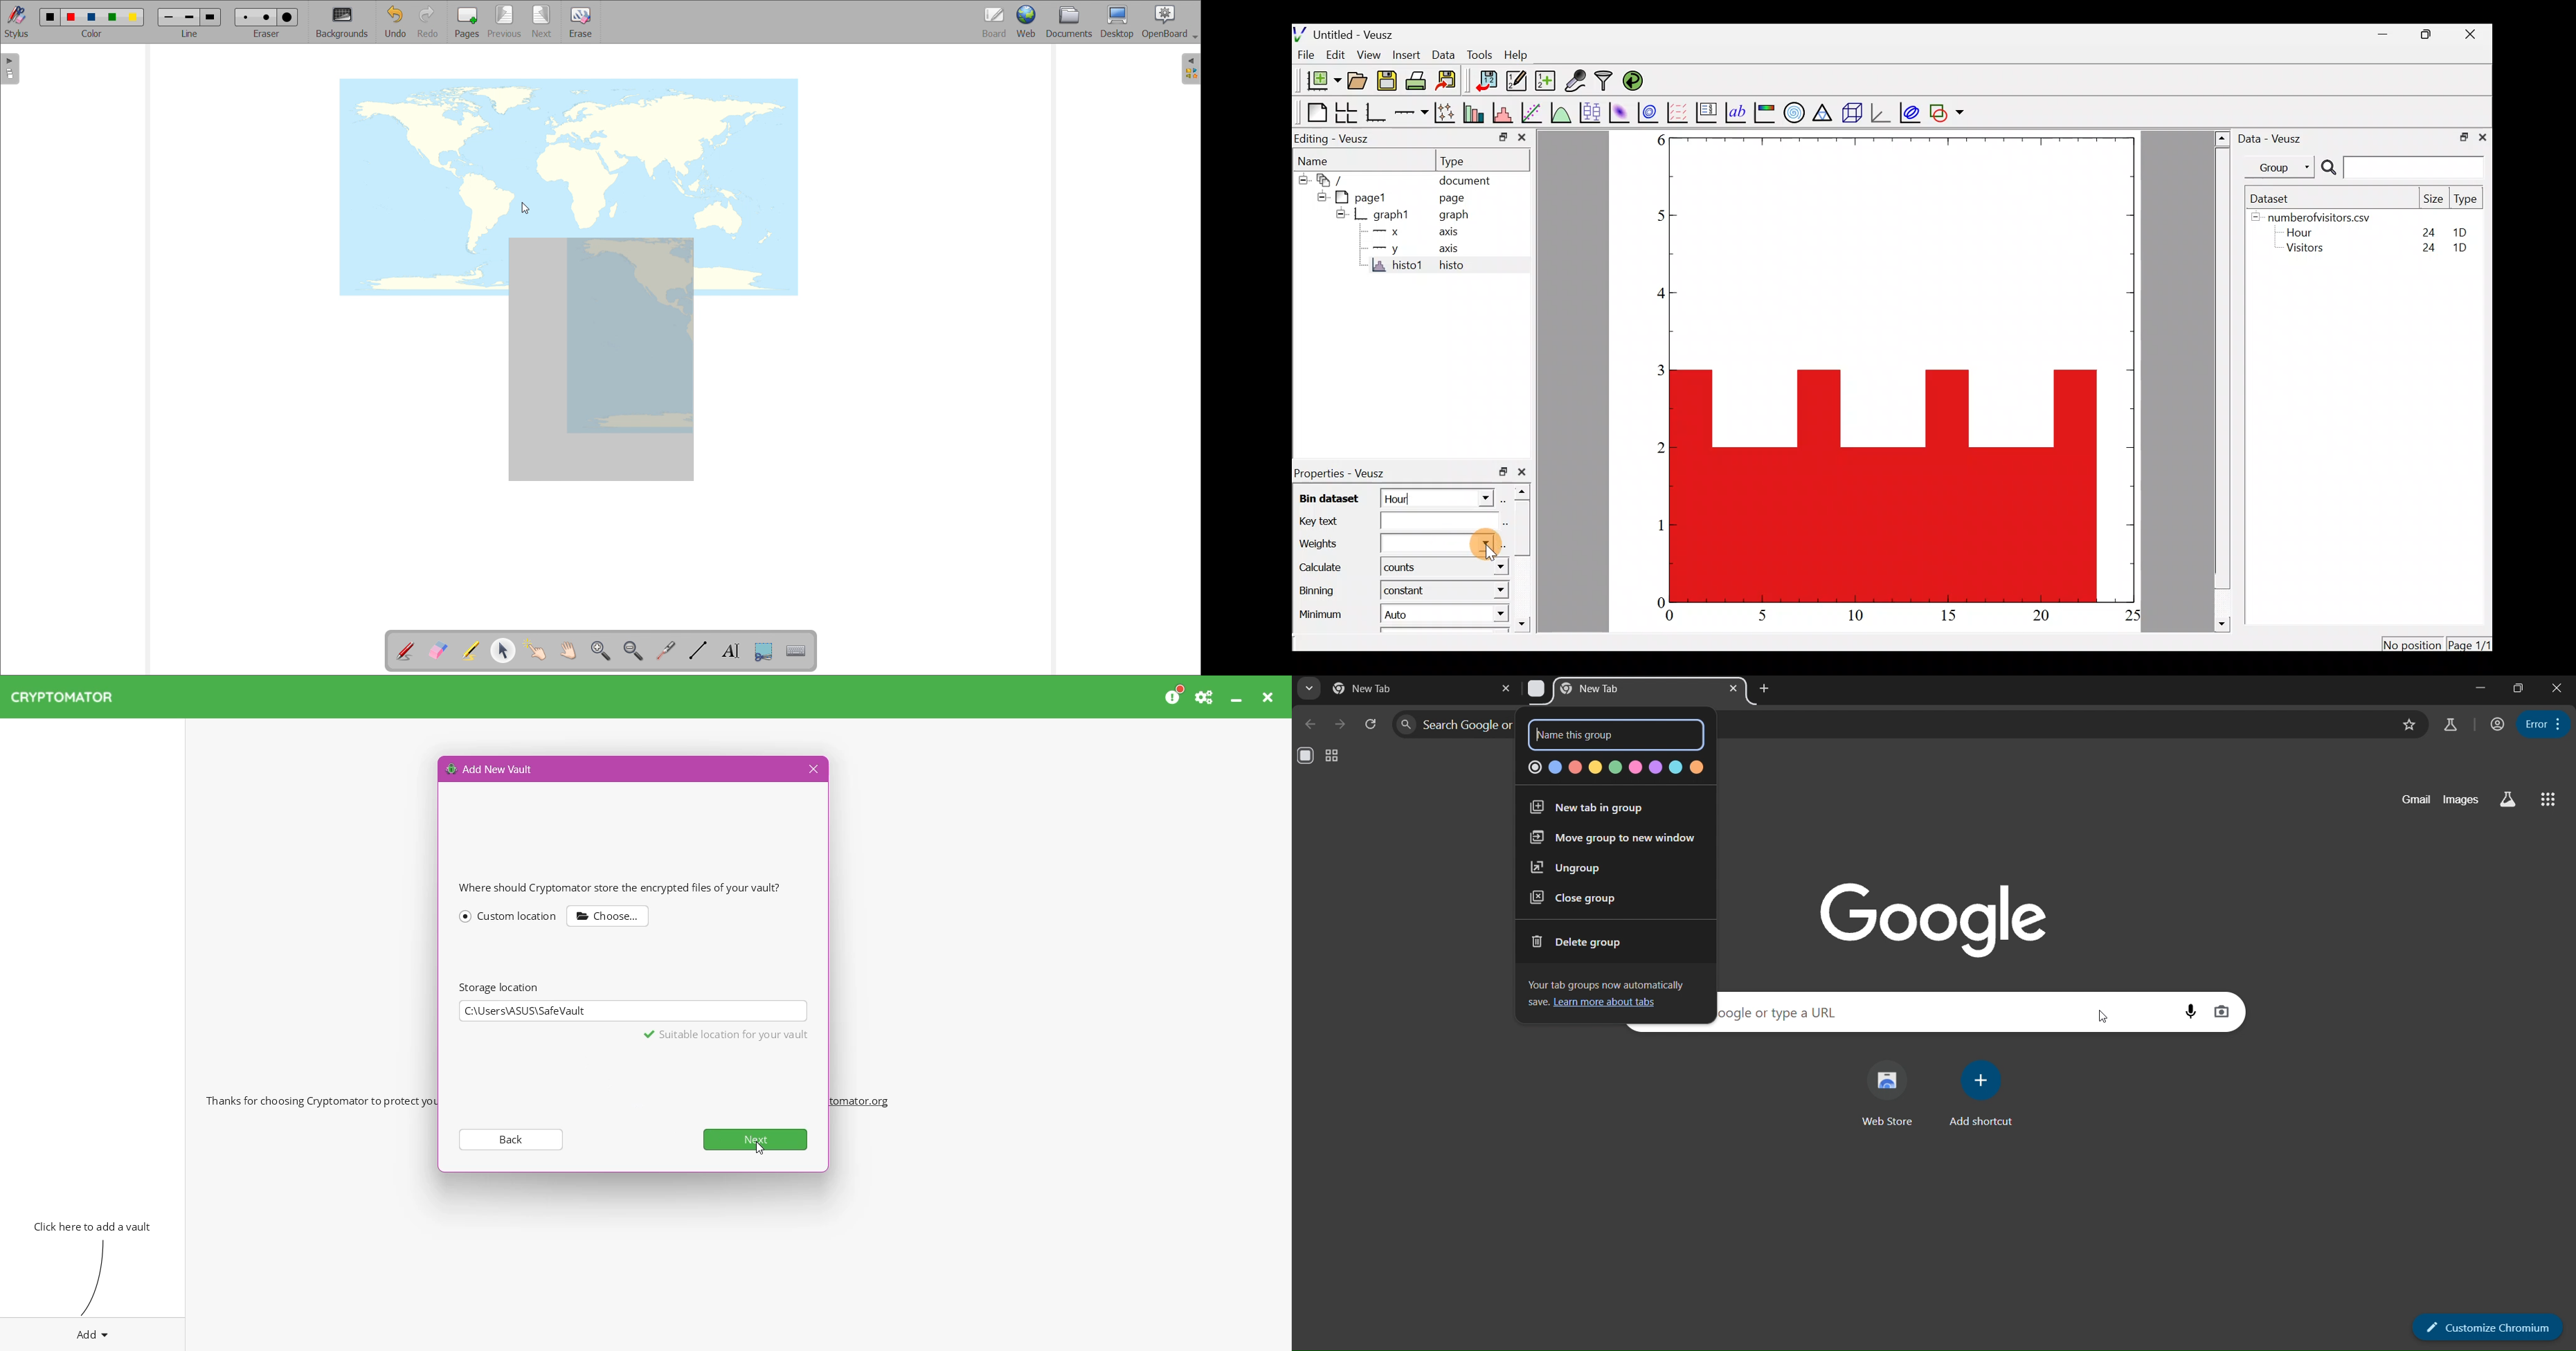  I want to click on plot a 2d dataset as contours, so click(1648, 112).